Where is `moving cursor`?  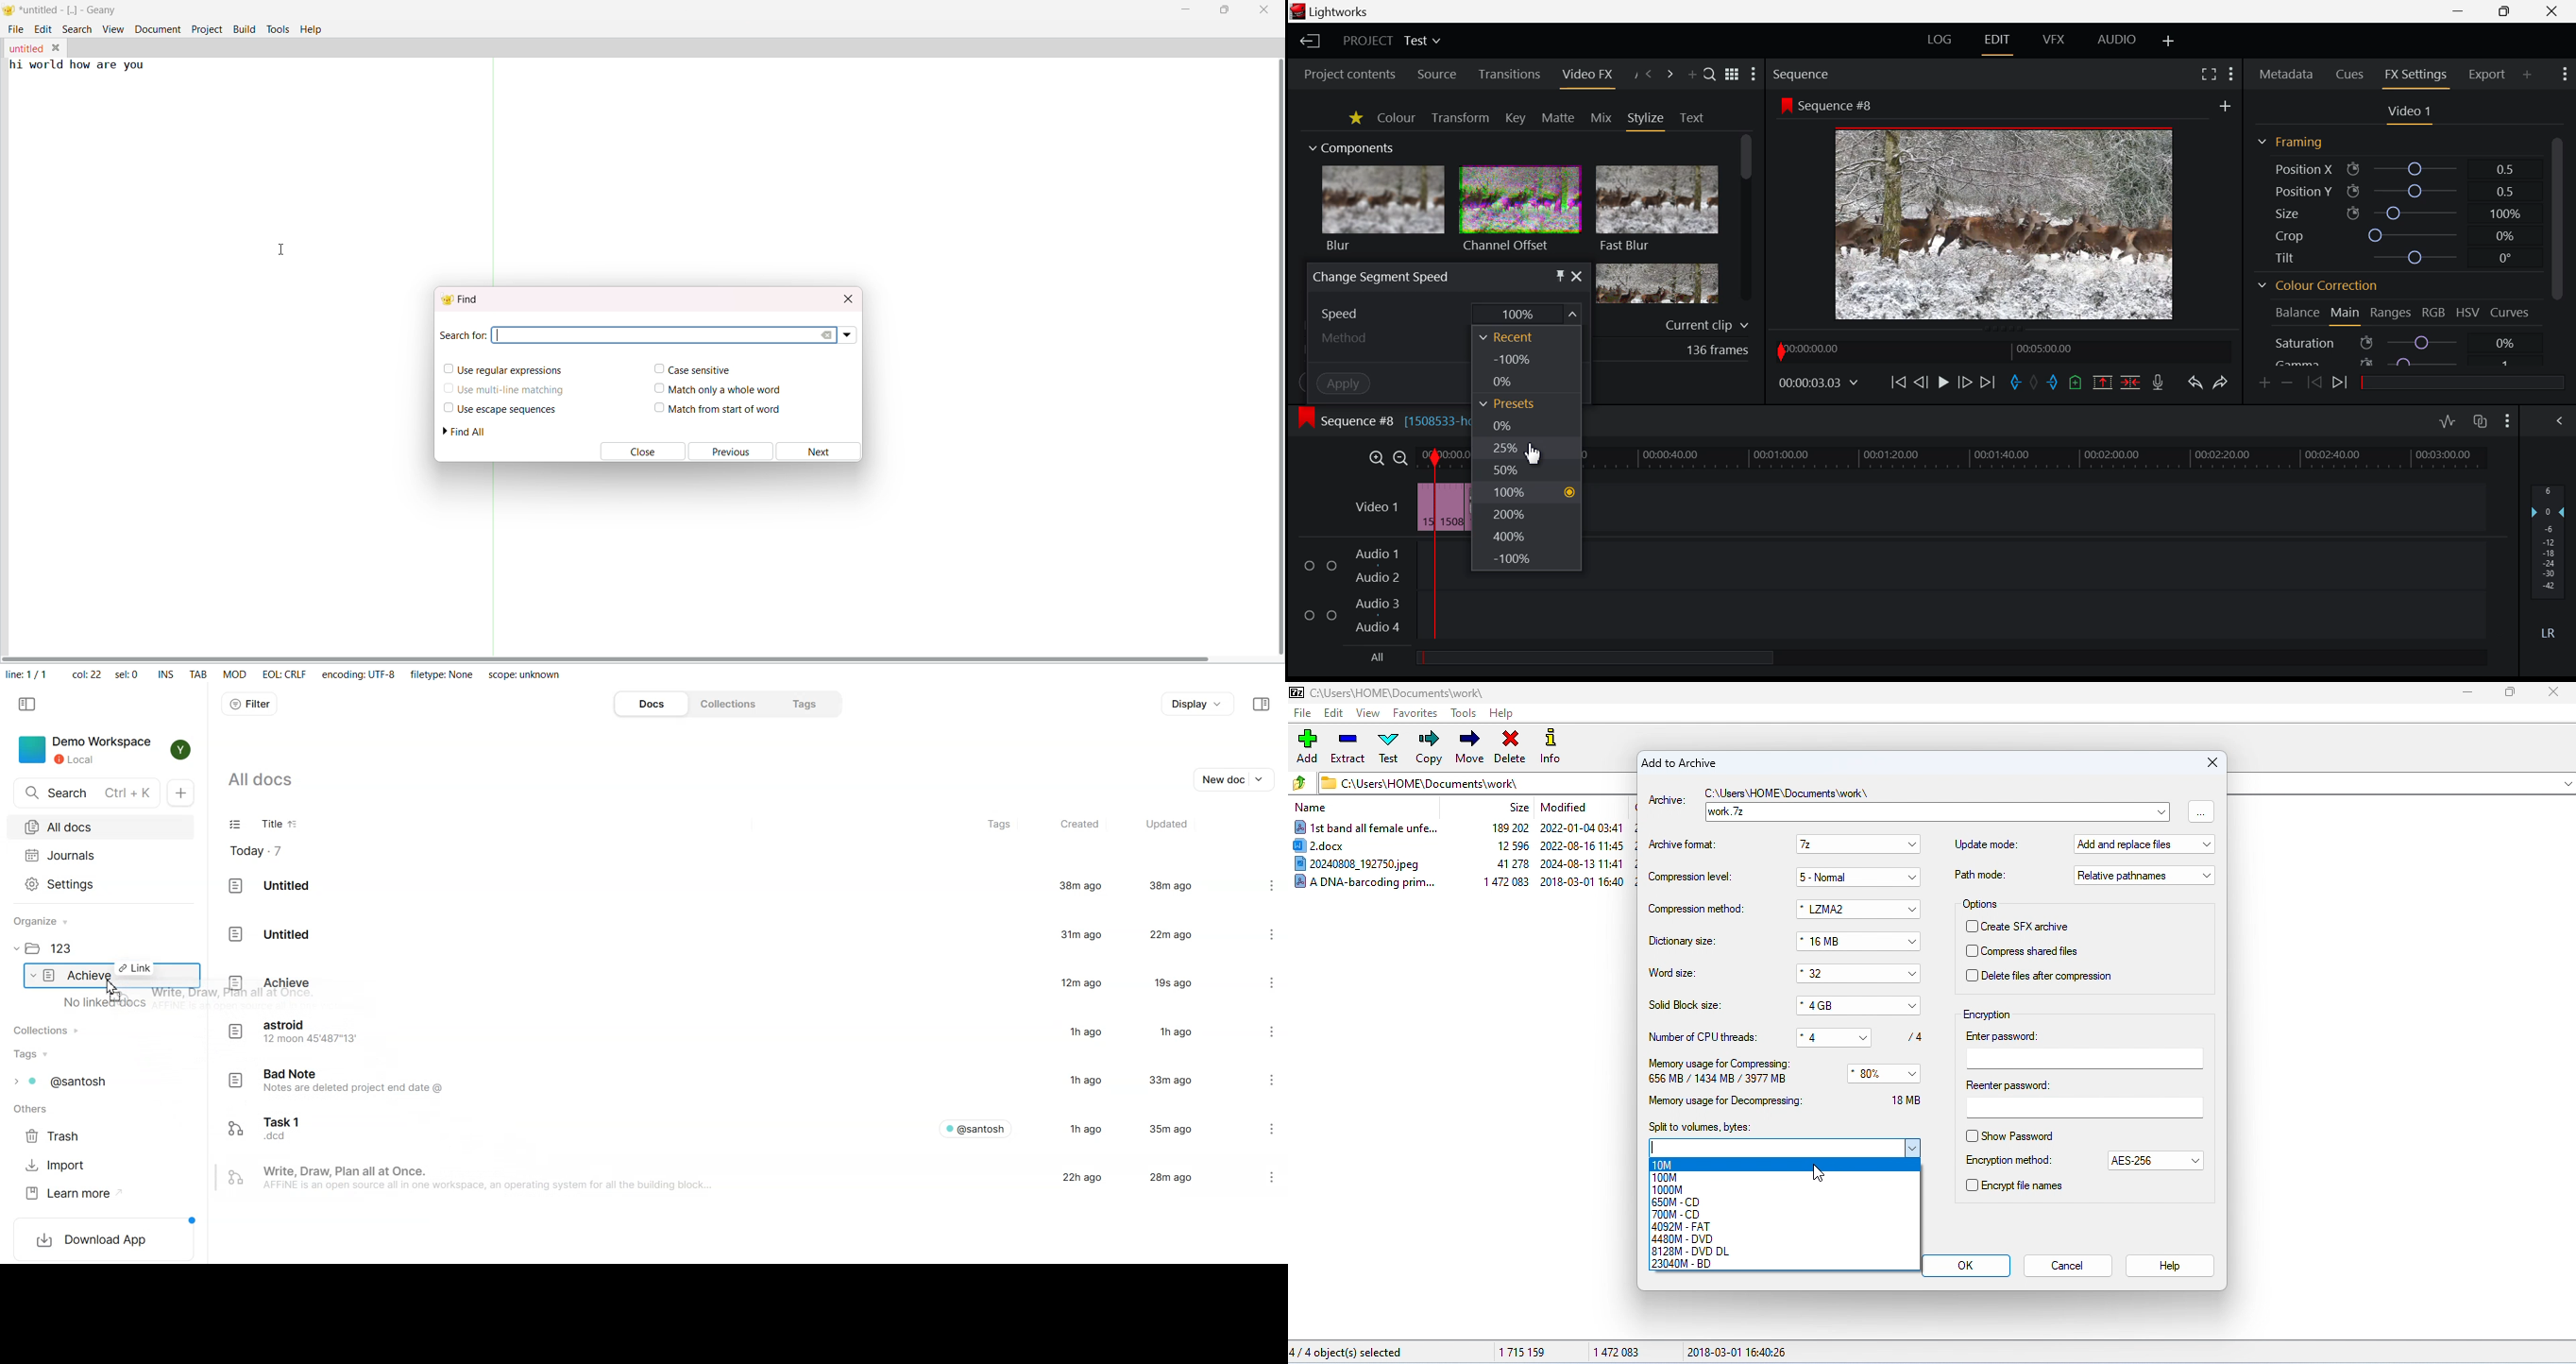
moving cursor is located at coordinates (1821, 1172).